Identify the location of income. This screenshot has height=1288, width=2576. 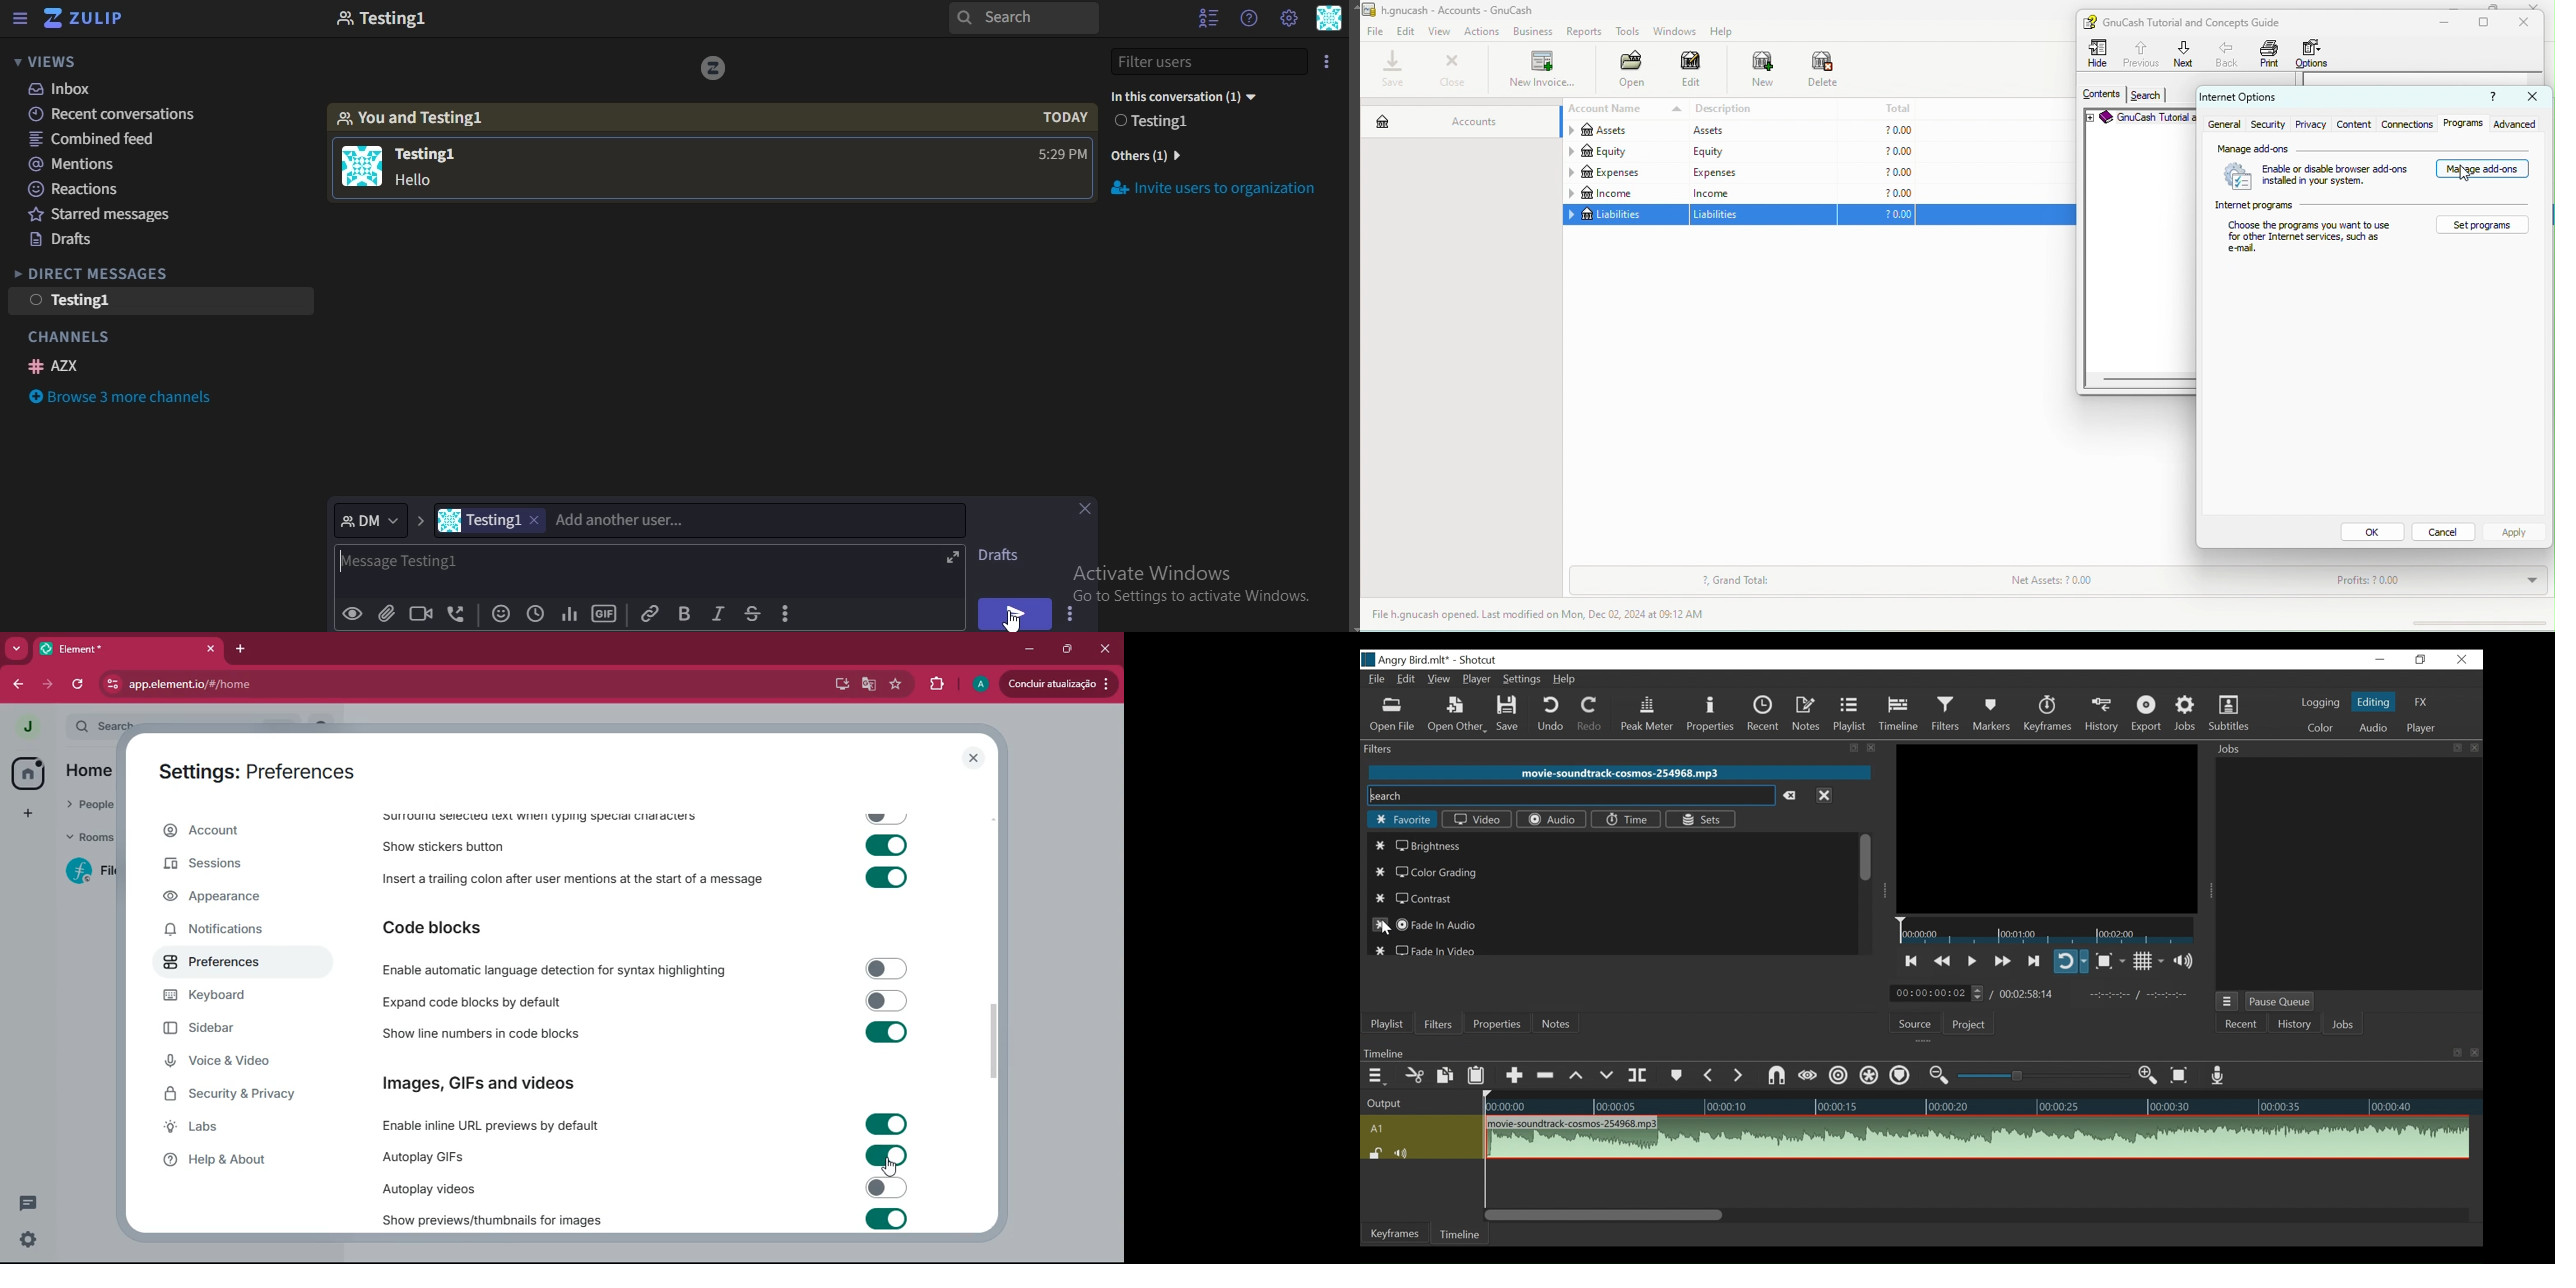
(1624, 193).